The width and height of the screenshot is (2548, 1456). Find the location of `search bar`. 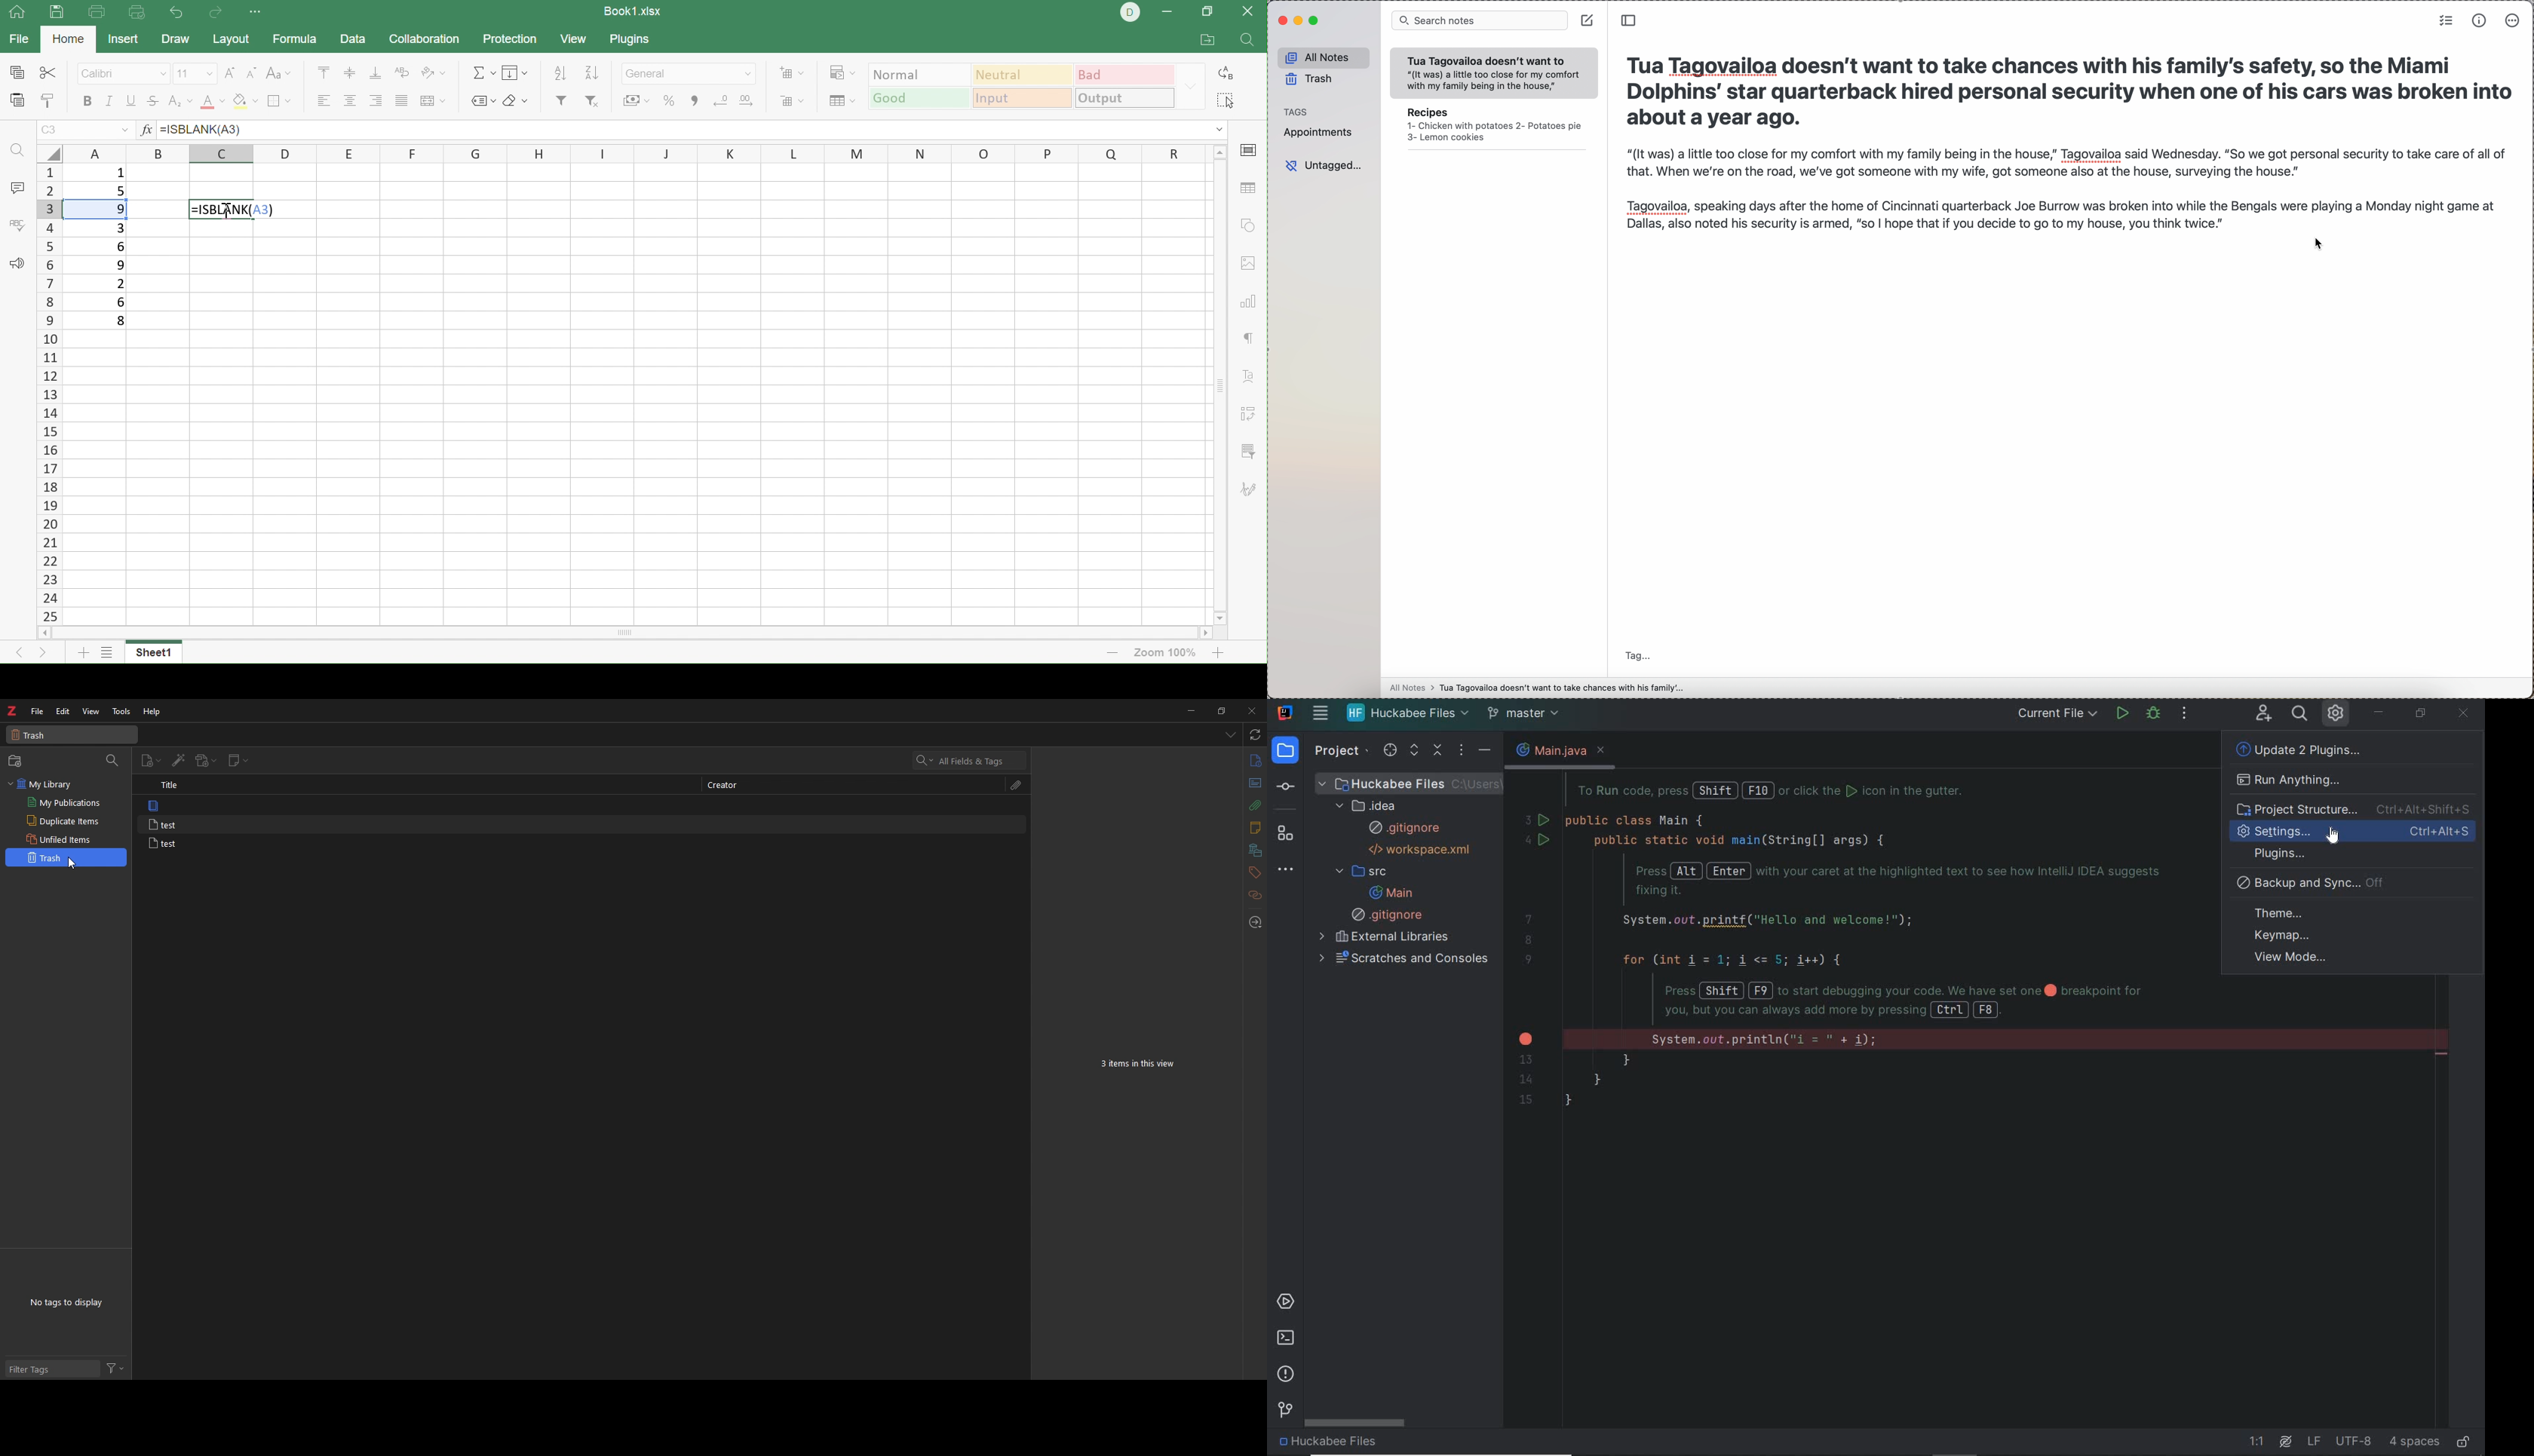

search bar is located at coordinates (971, 761).